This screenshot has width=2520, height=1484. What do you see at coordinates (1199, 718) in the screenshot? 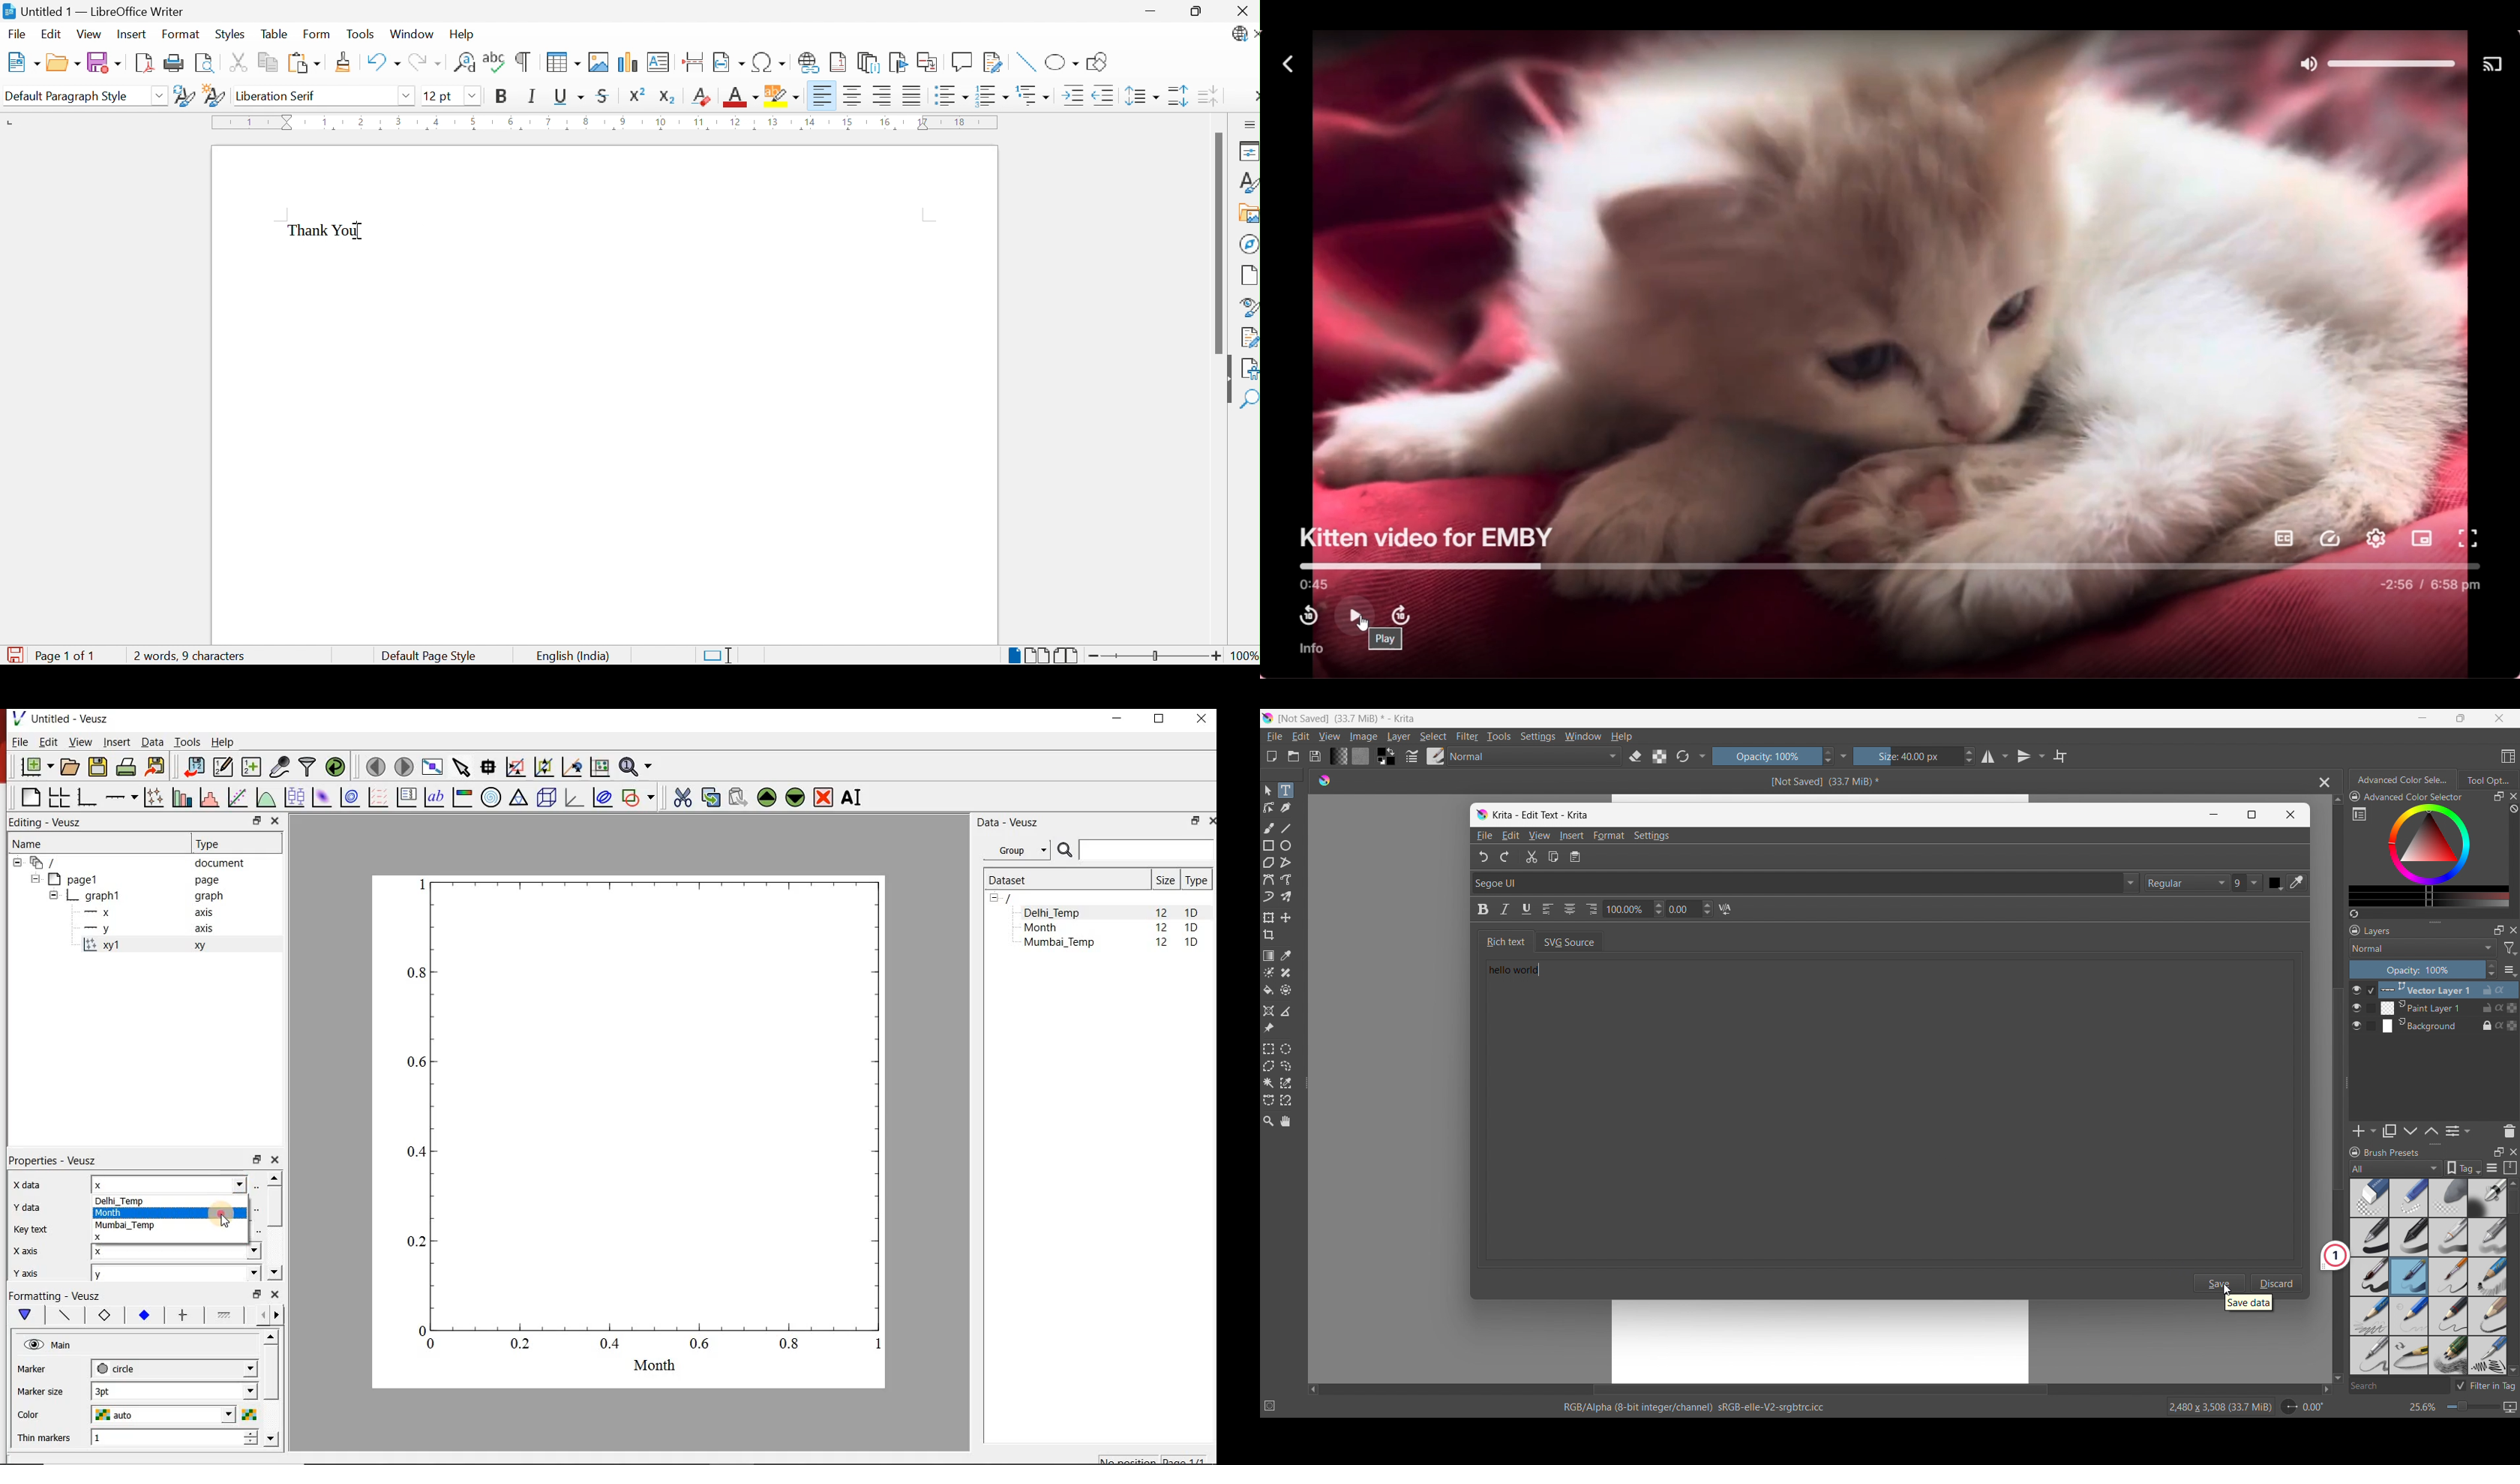
I see `CLOSE` at bounding box center [1199, 718].